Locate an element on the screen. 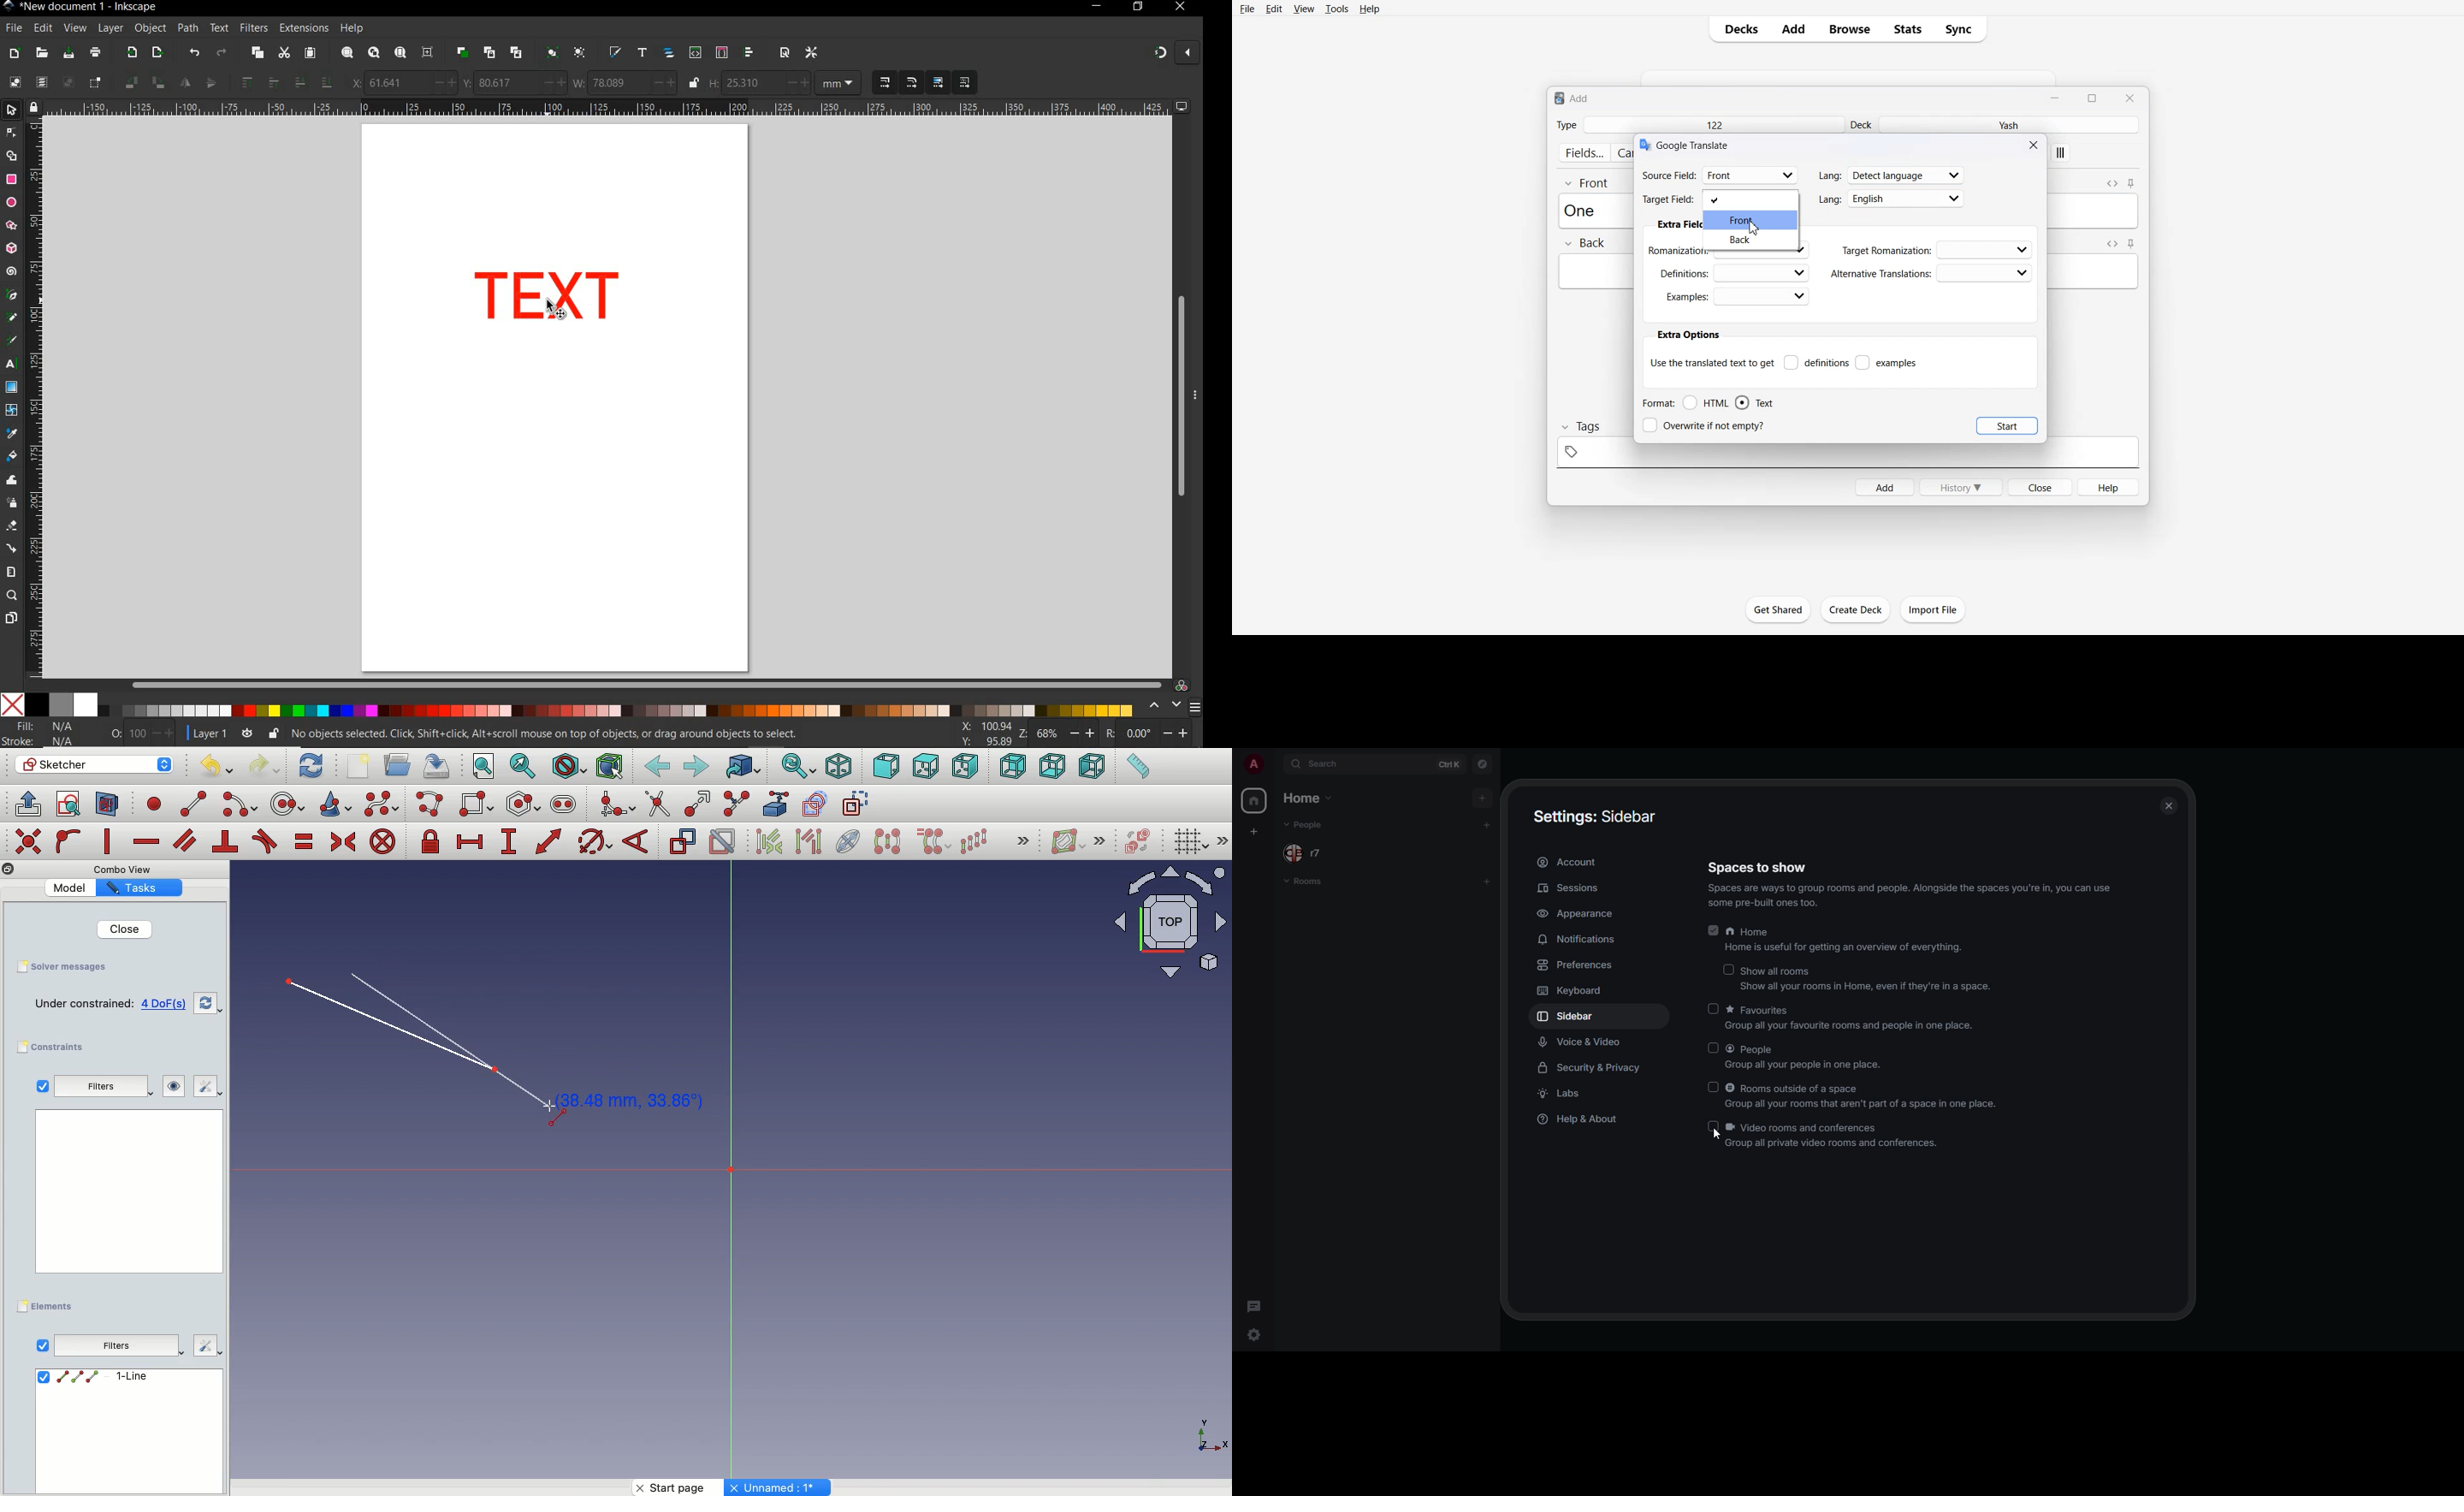  arc is located at coordinates (240, 804).